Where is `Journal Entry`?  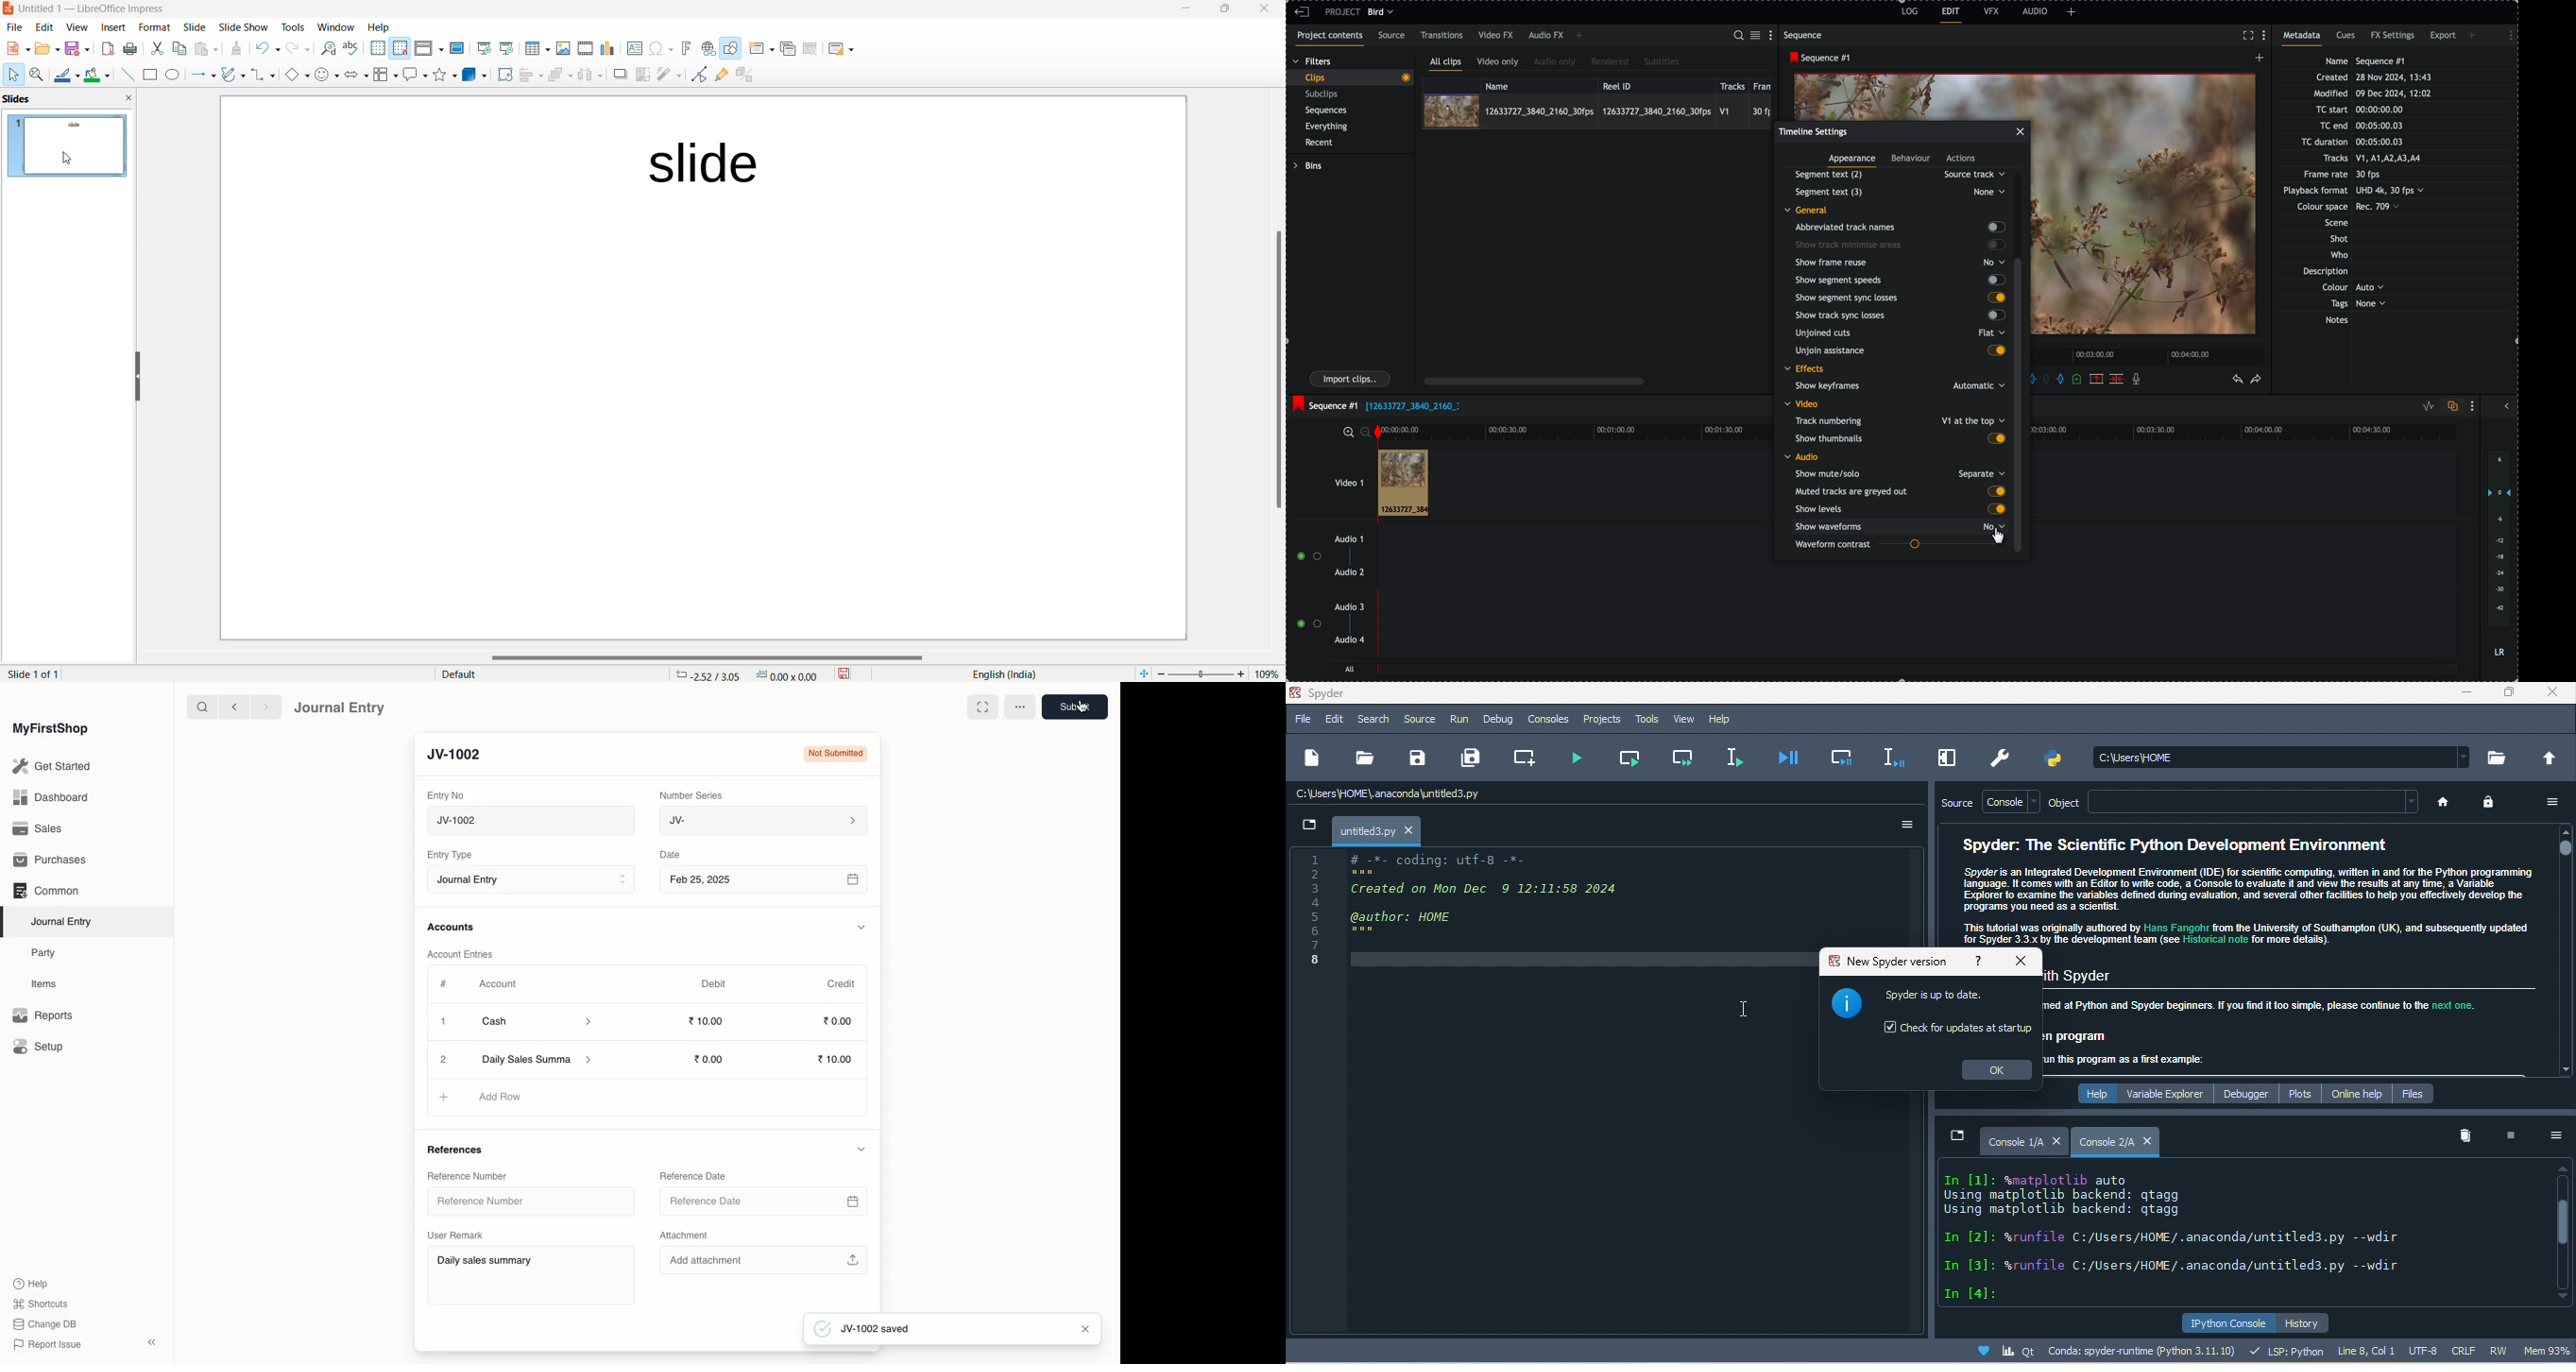 Journal Entry is located at coordinates (536, 881).